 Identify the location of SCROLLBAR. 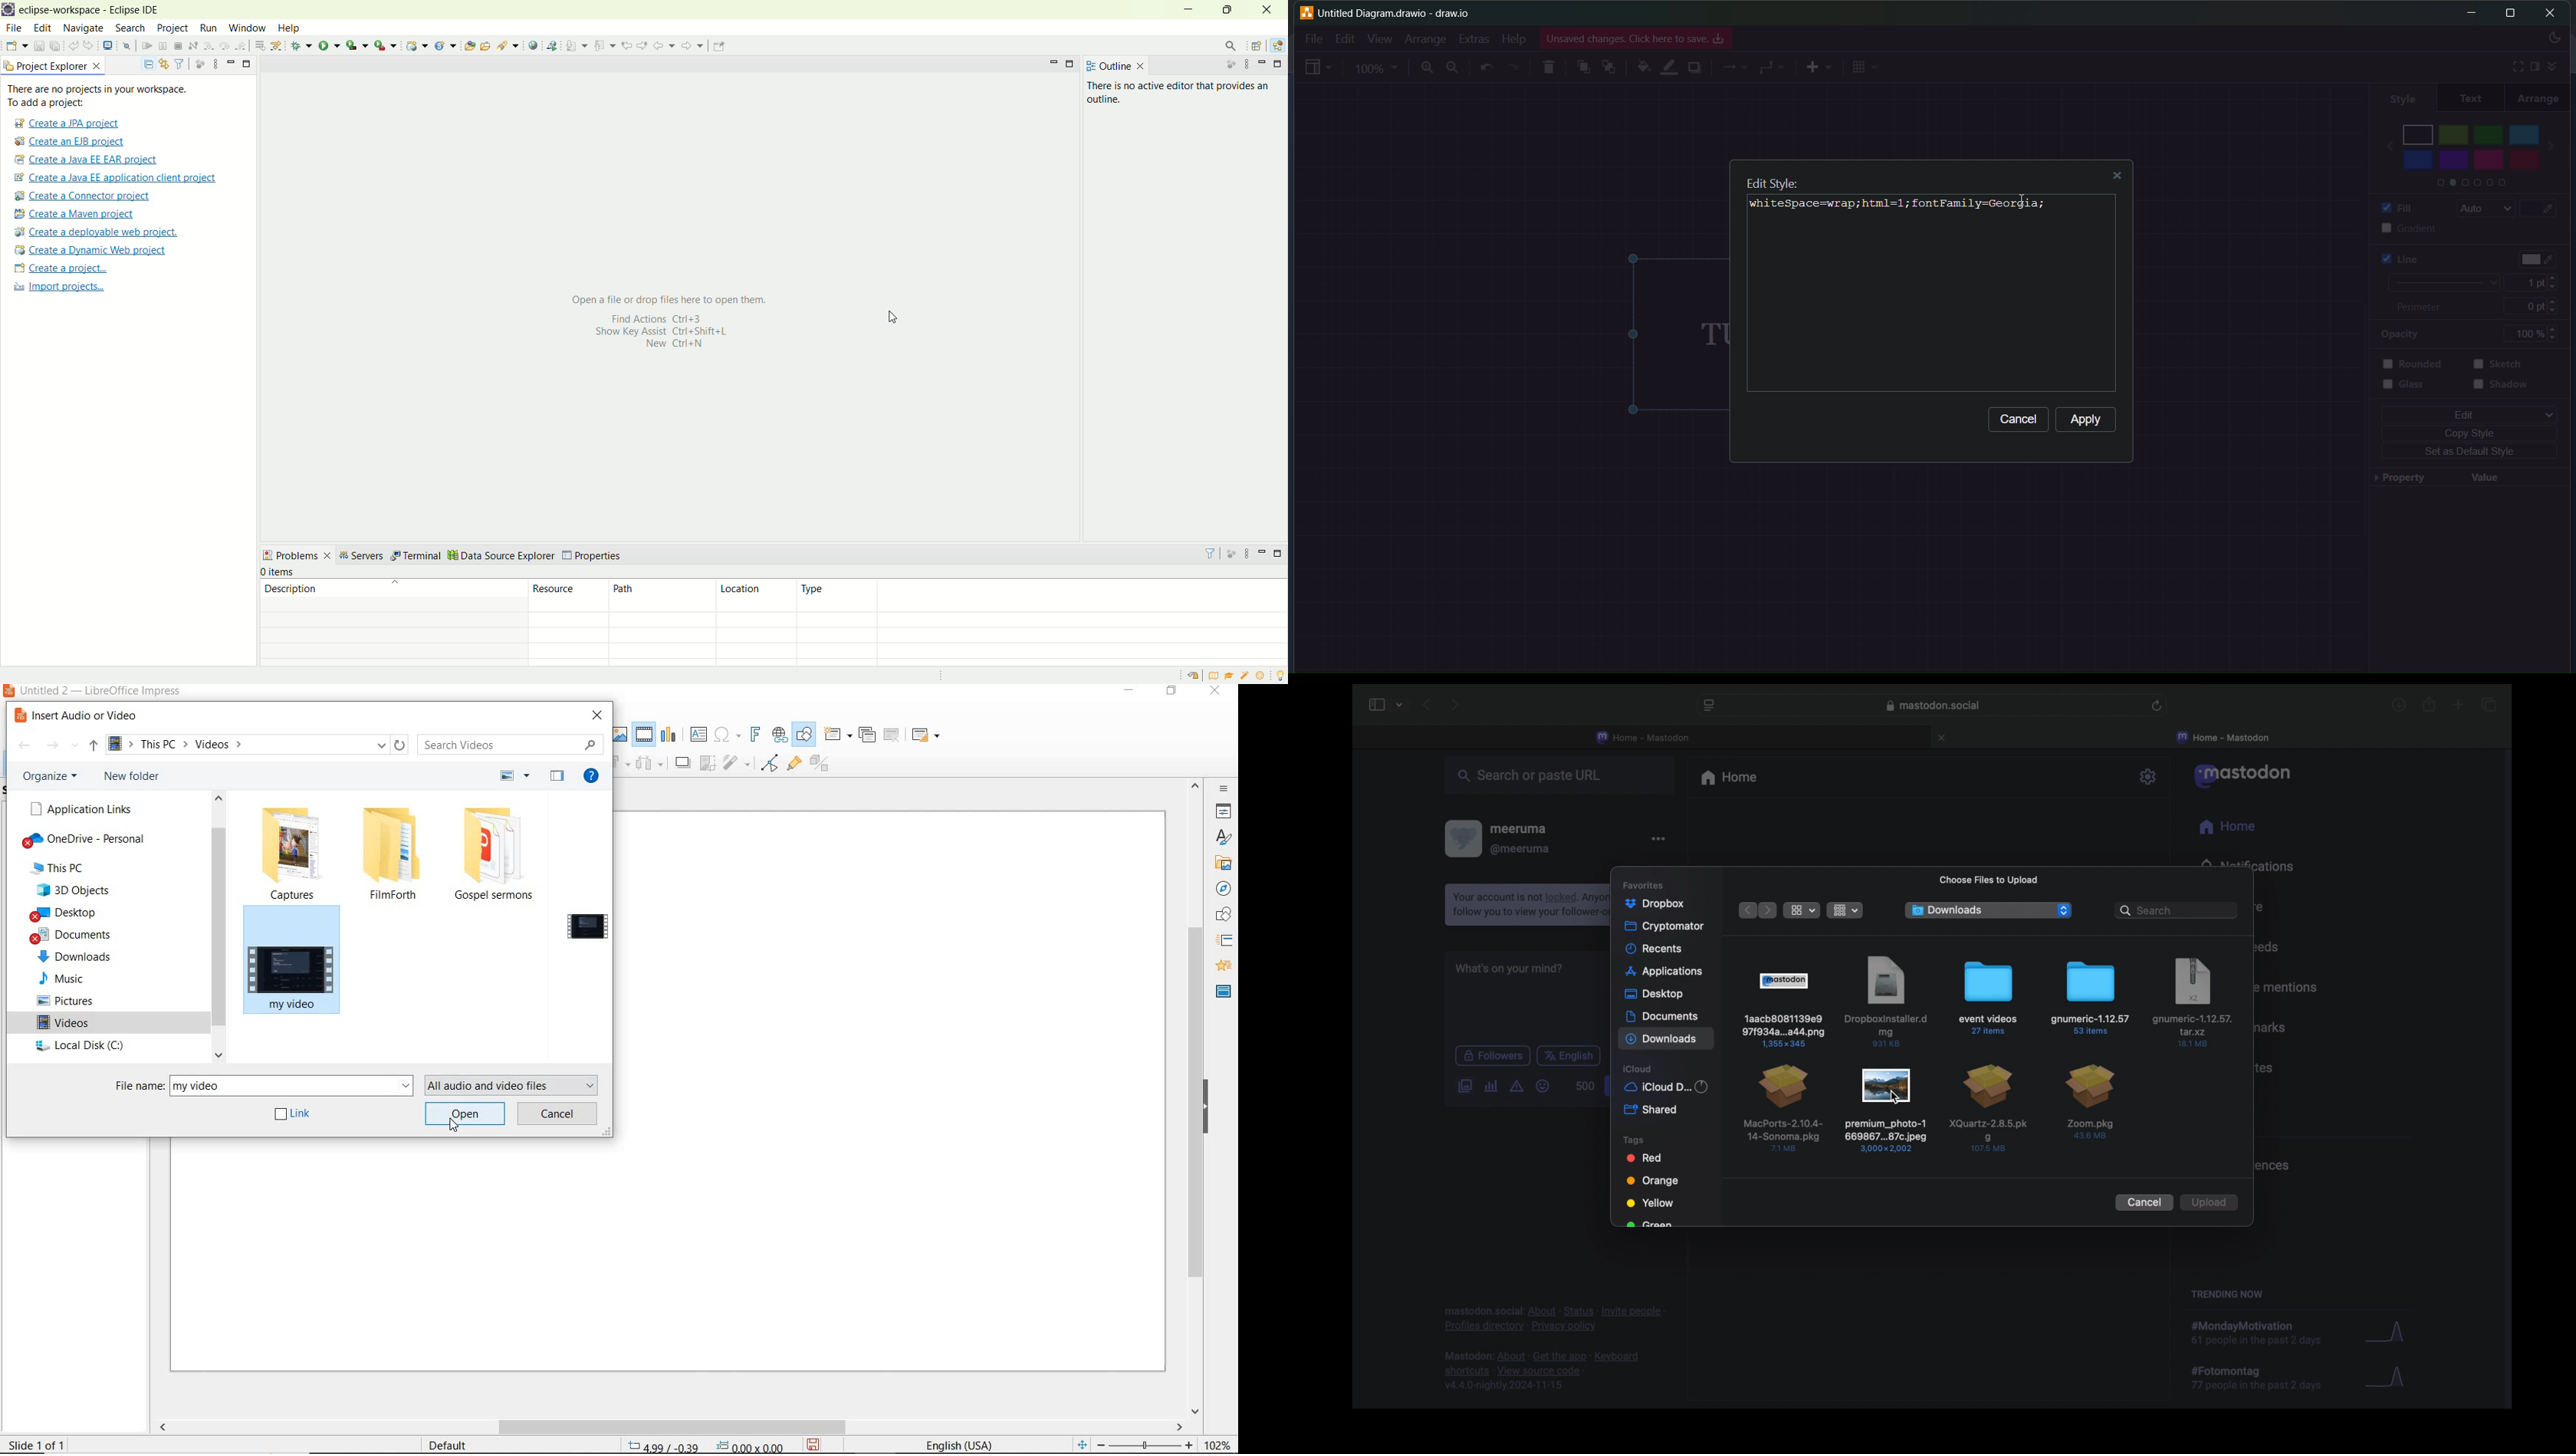
(1194, 1098).